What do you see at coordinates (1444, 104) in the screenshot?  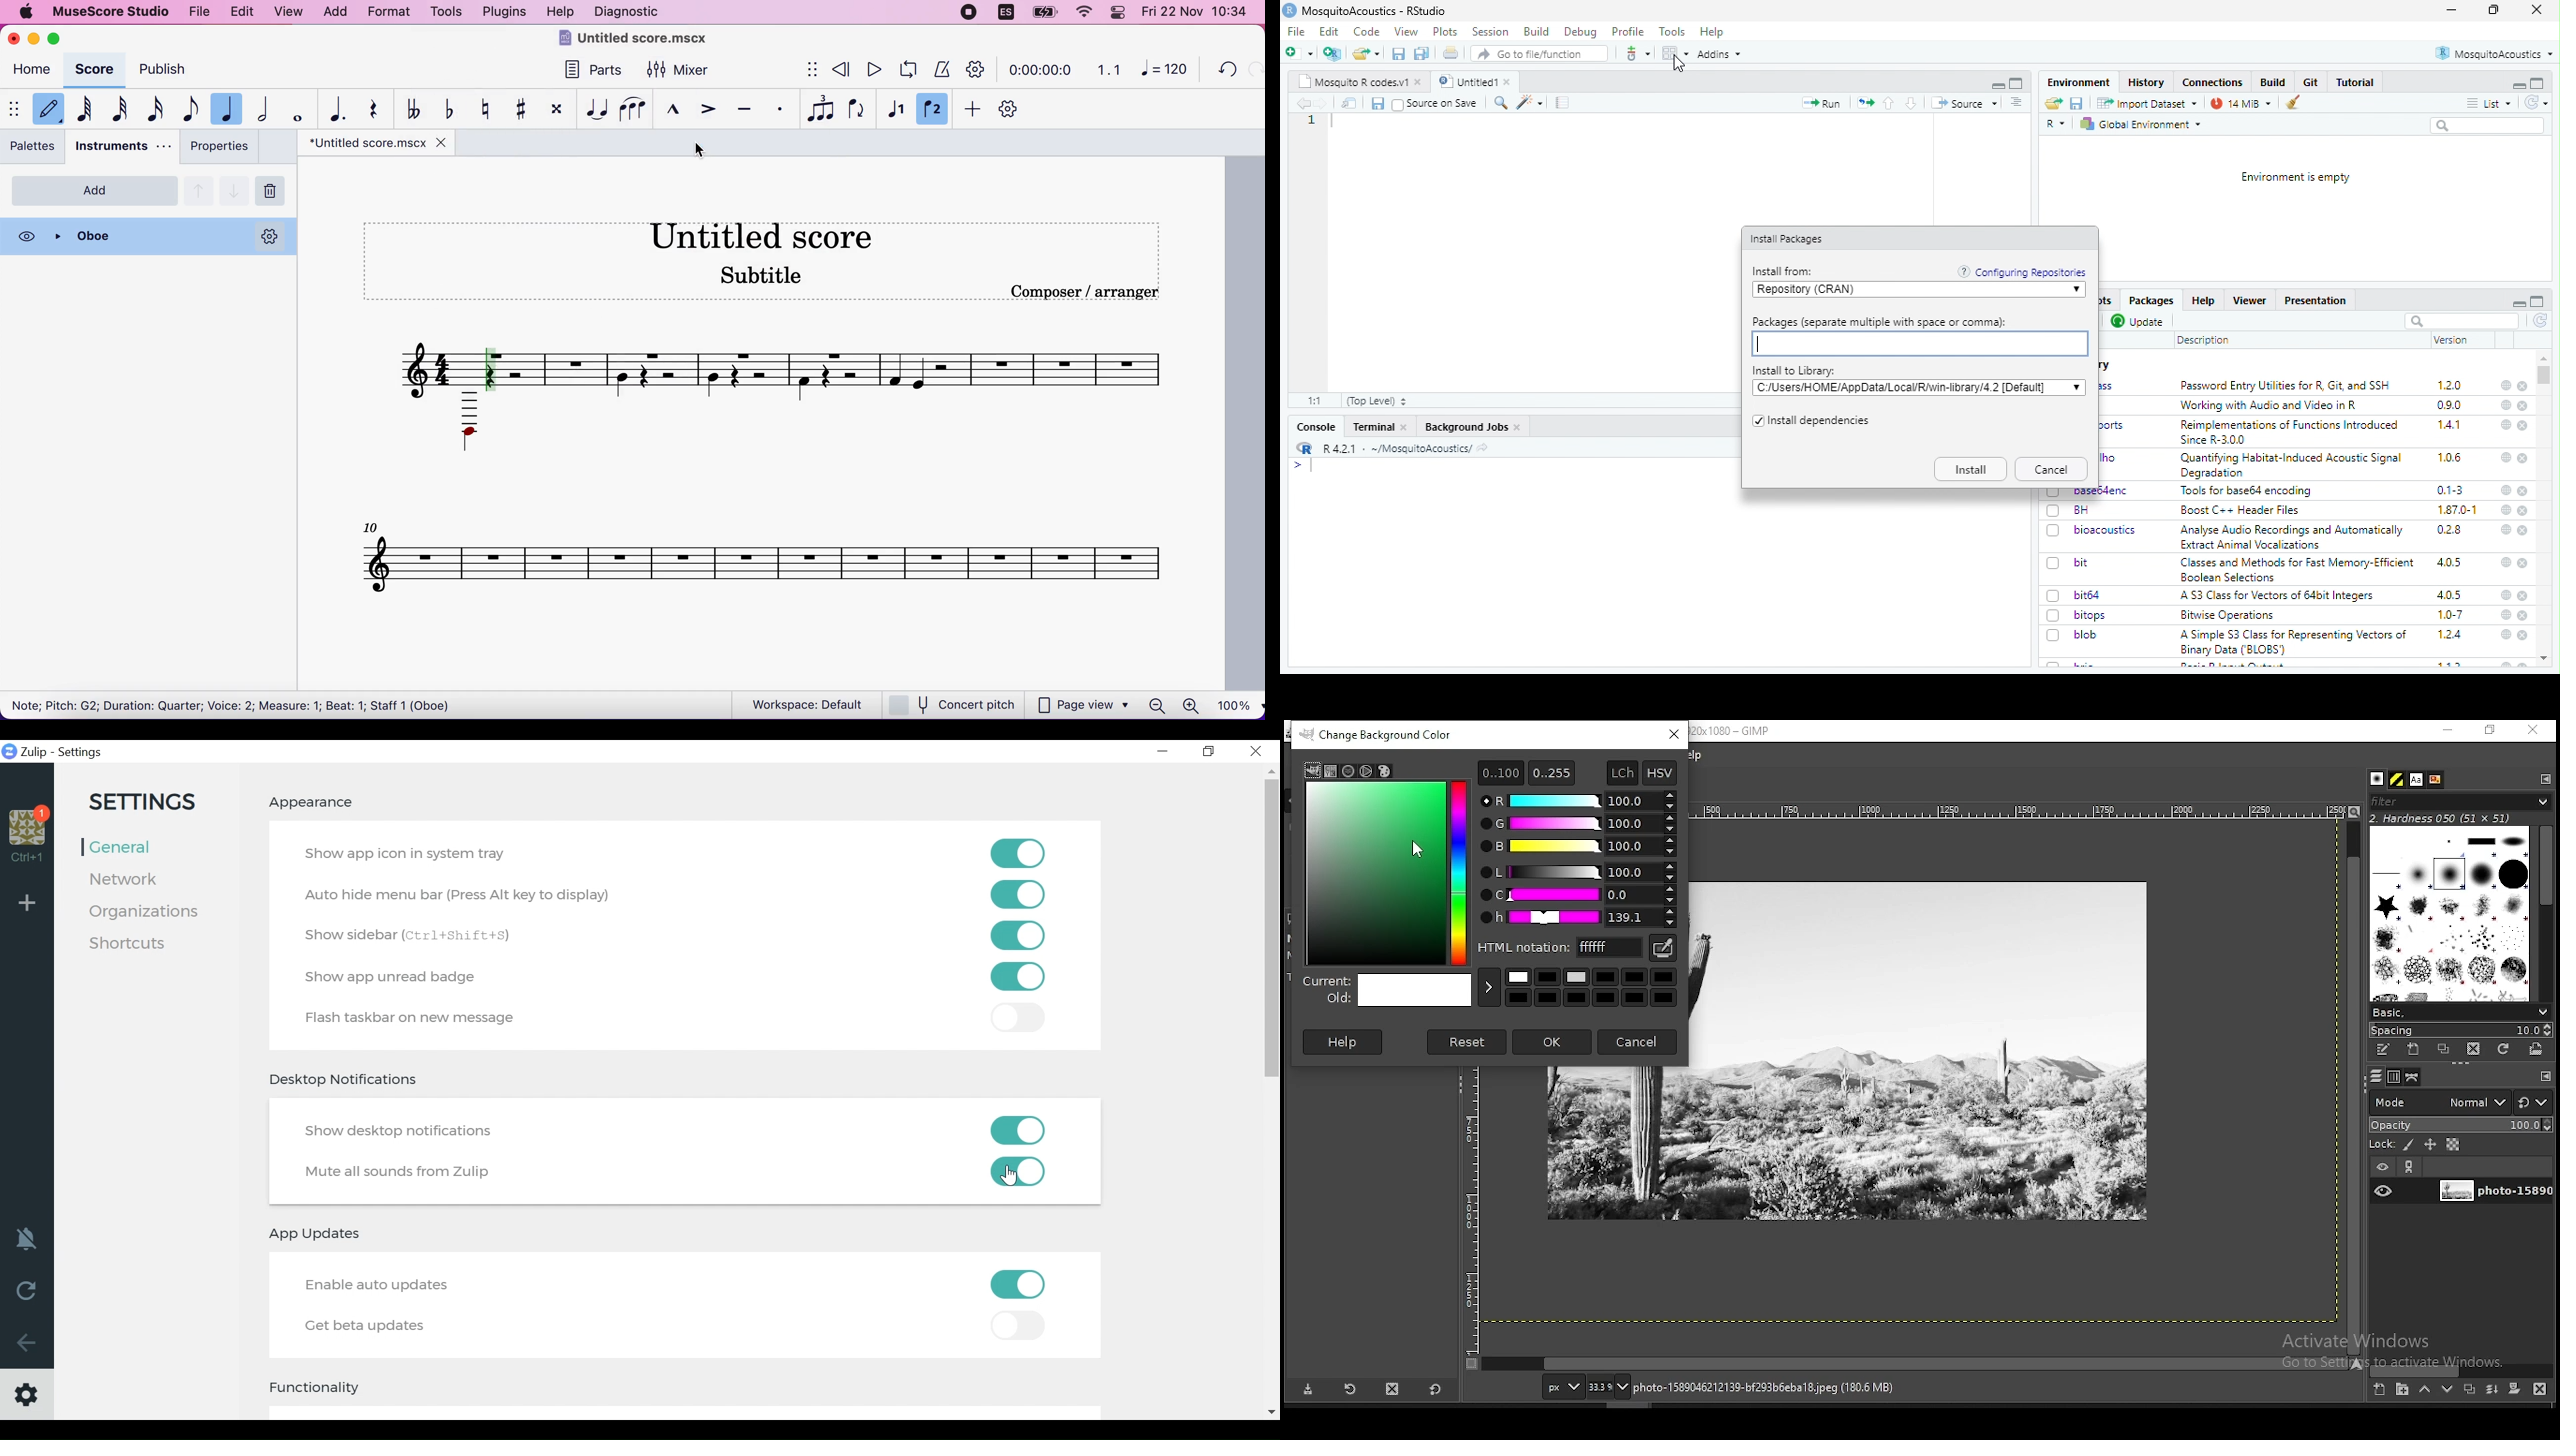 I see `Source on save` at bounding box center [1444, 104].